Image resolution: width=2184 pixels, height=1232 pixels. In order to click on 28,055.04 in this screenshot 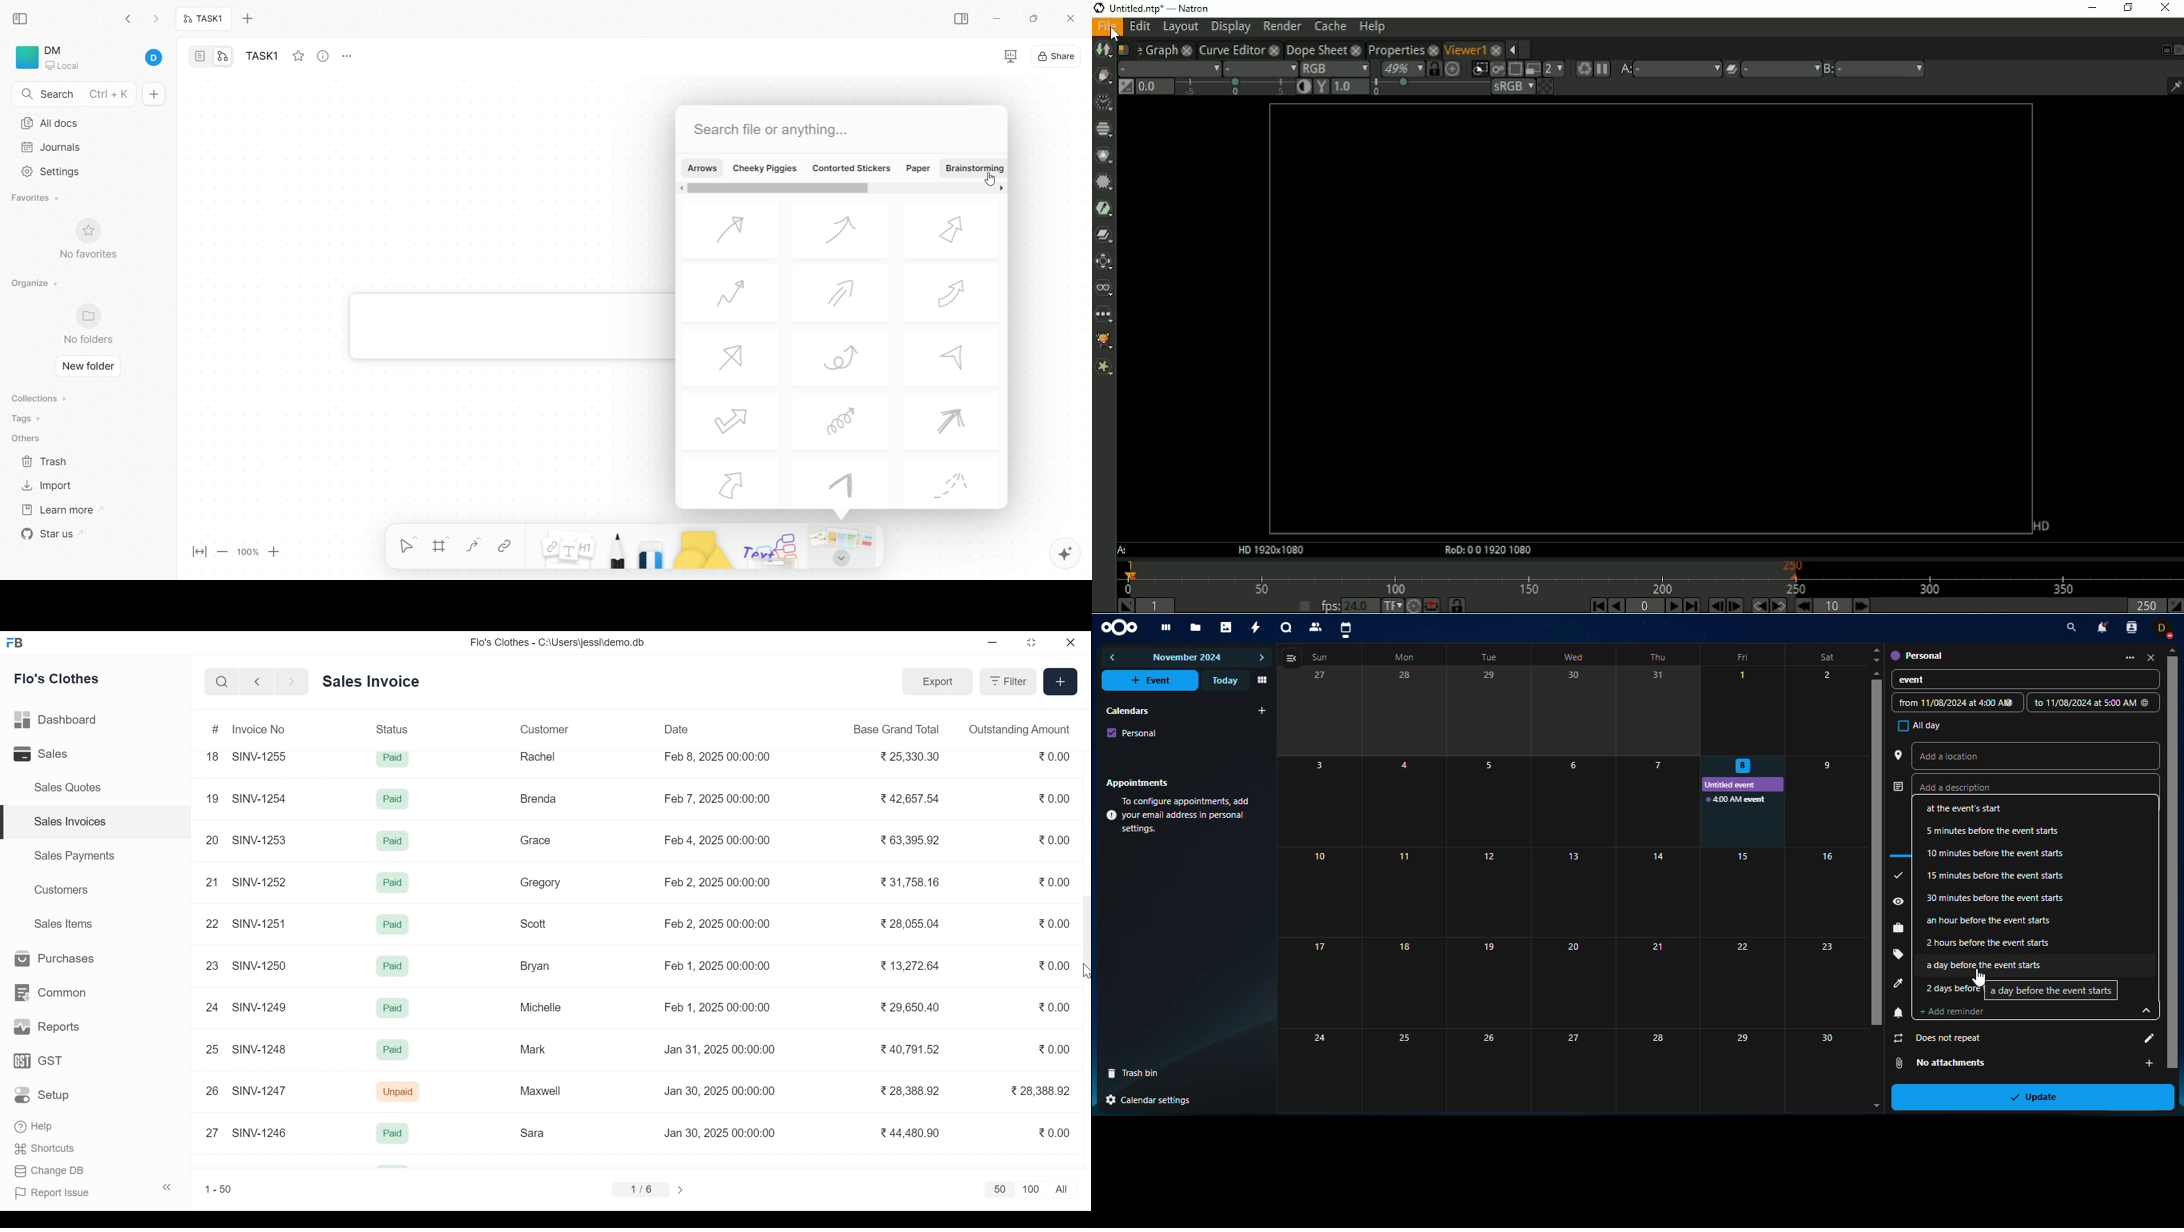, I will do `click(910, 923)`.